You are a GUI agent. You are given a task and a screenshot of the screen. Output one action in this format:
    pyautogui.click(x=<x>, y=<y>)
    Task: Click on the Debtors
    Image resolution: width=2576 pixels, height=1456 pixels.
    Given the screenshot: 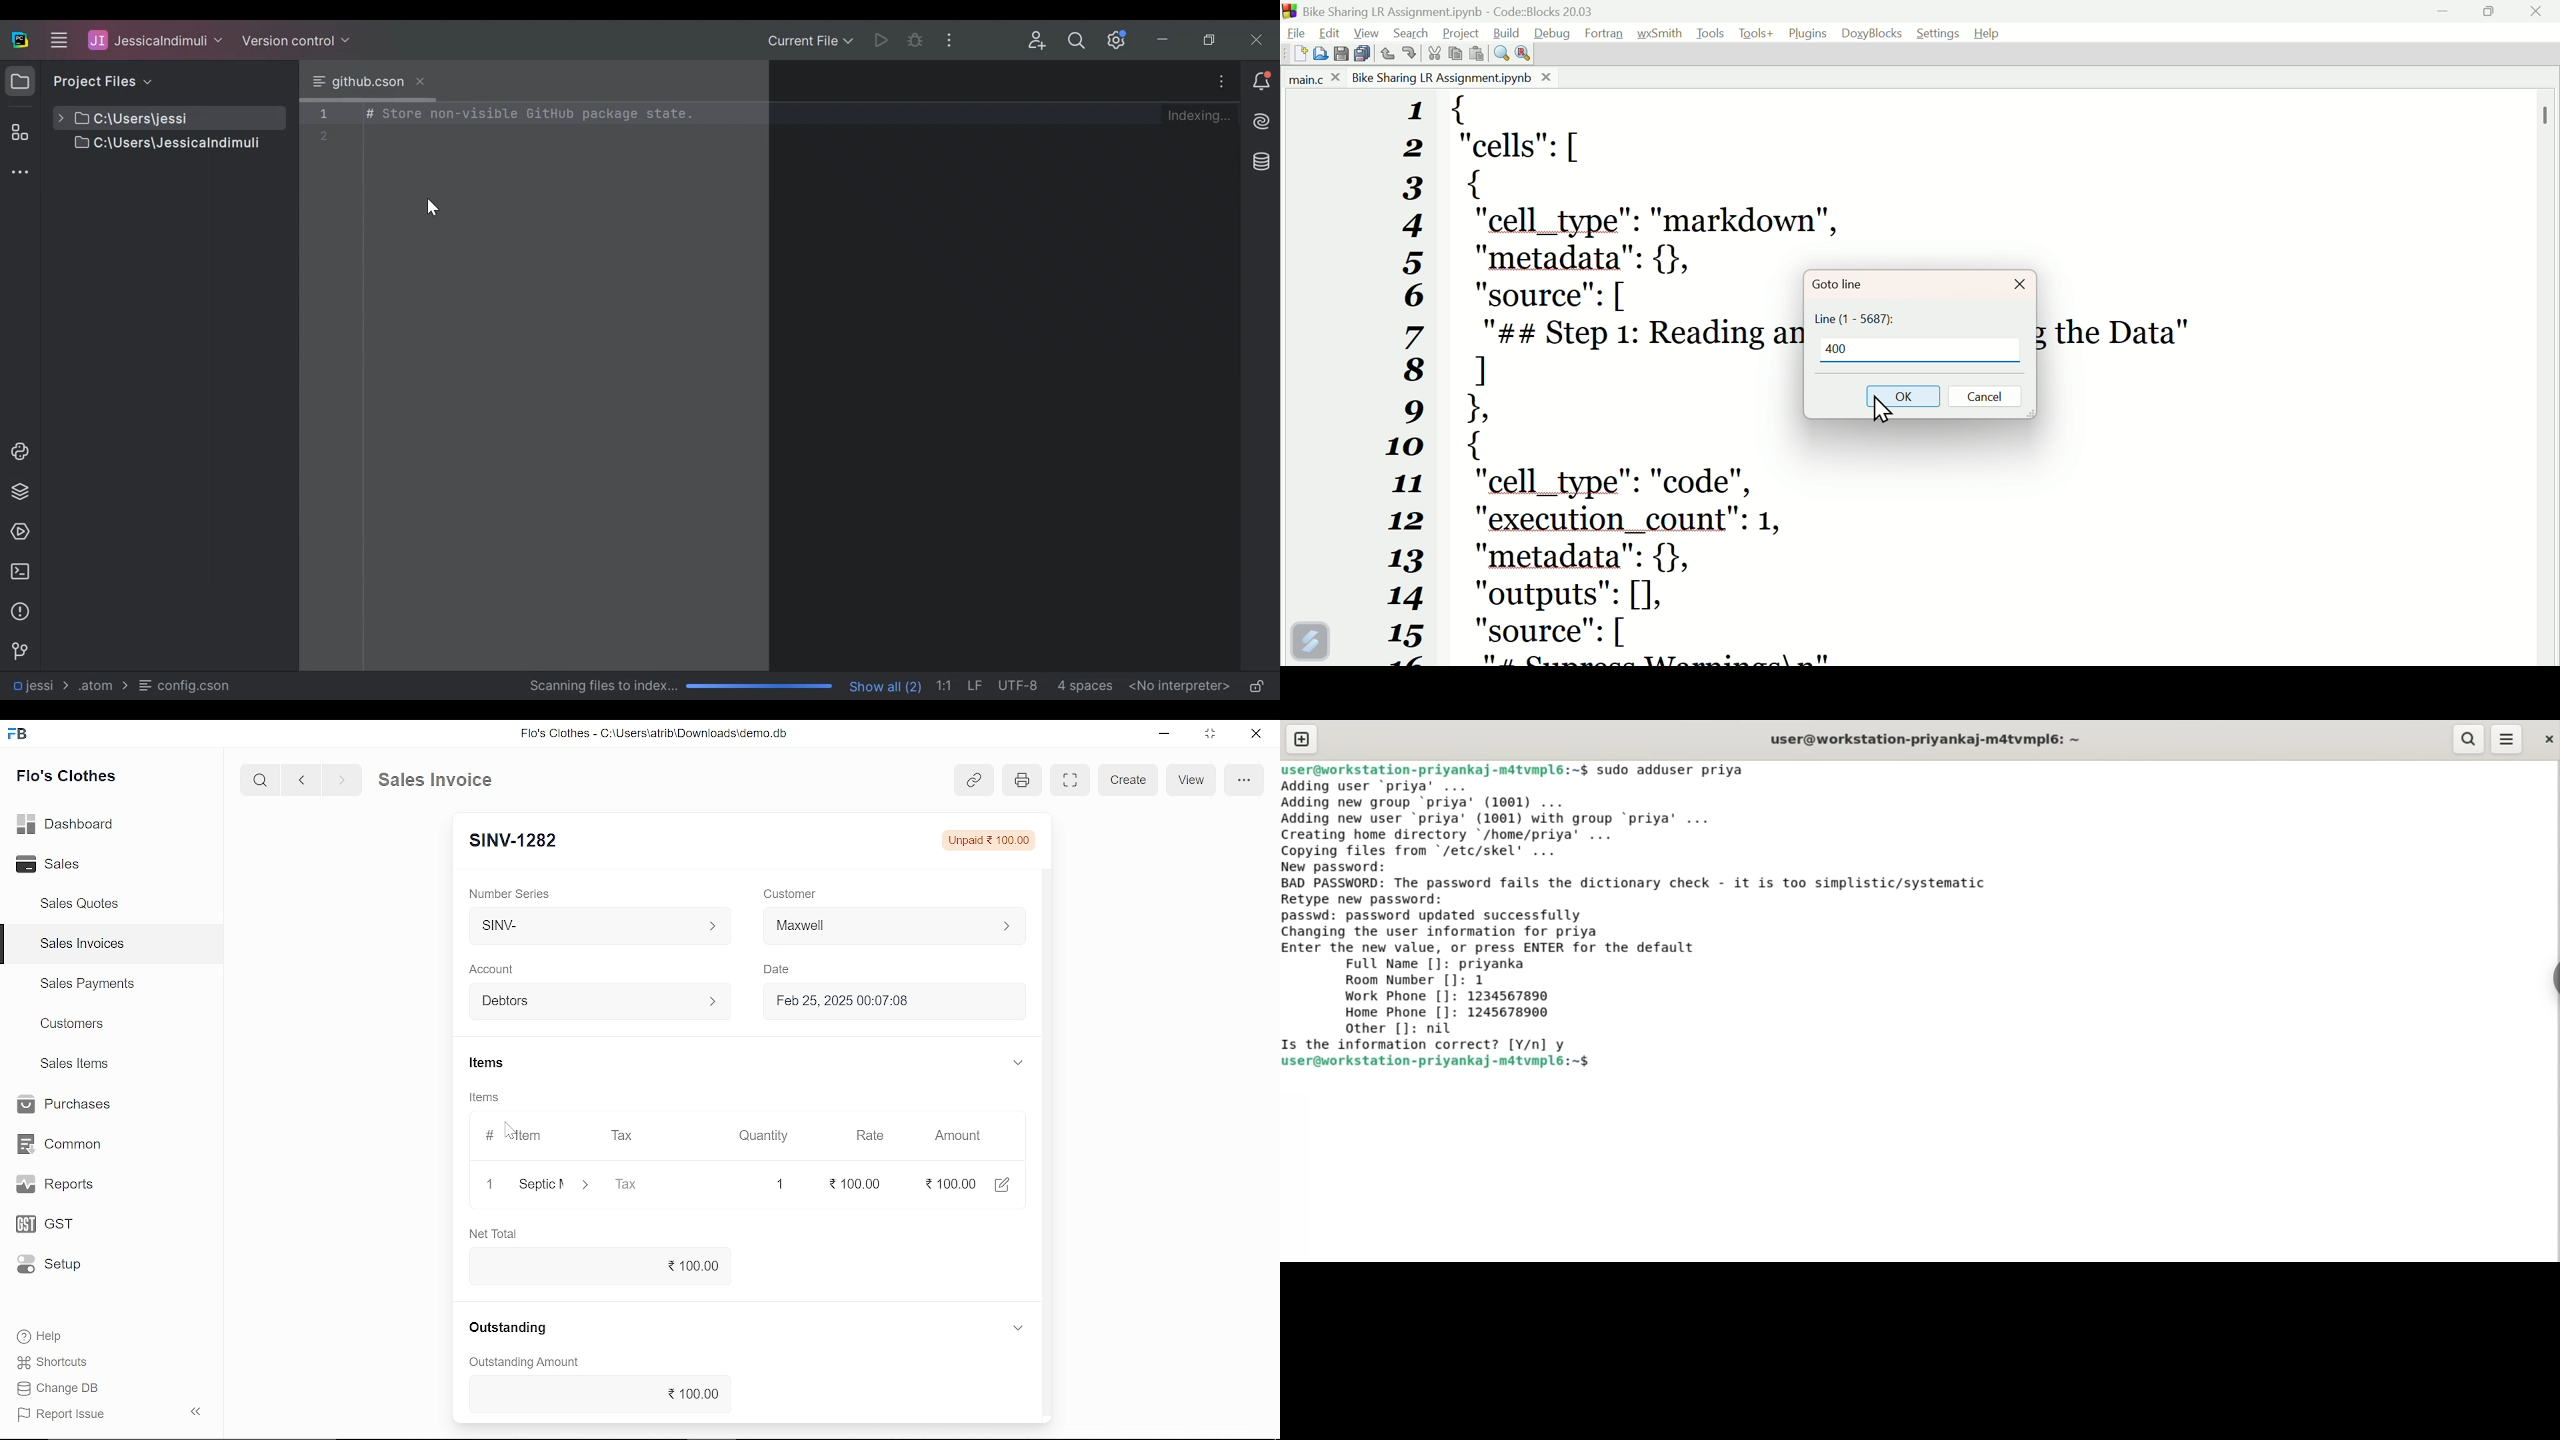 What is the action you would take?
    pyautogui.click(x=596, y=1001)
    